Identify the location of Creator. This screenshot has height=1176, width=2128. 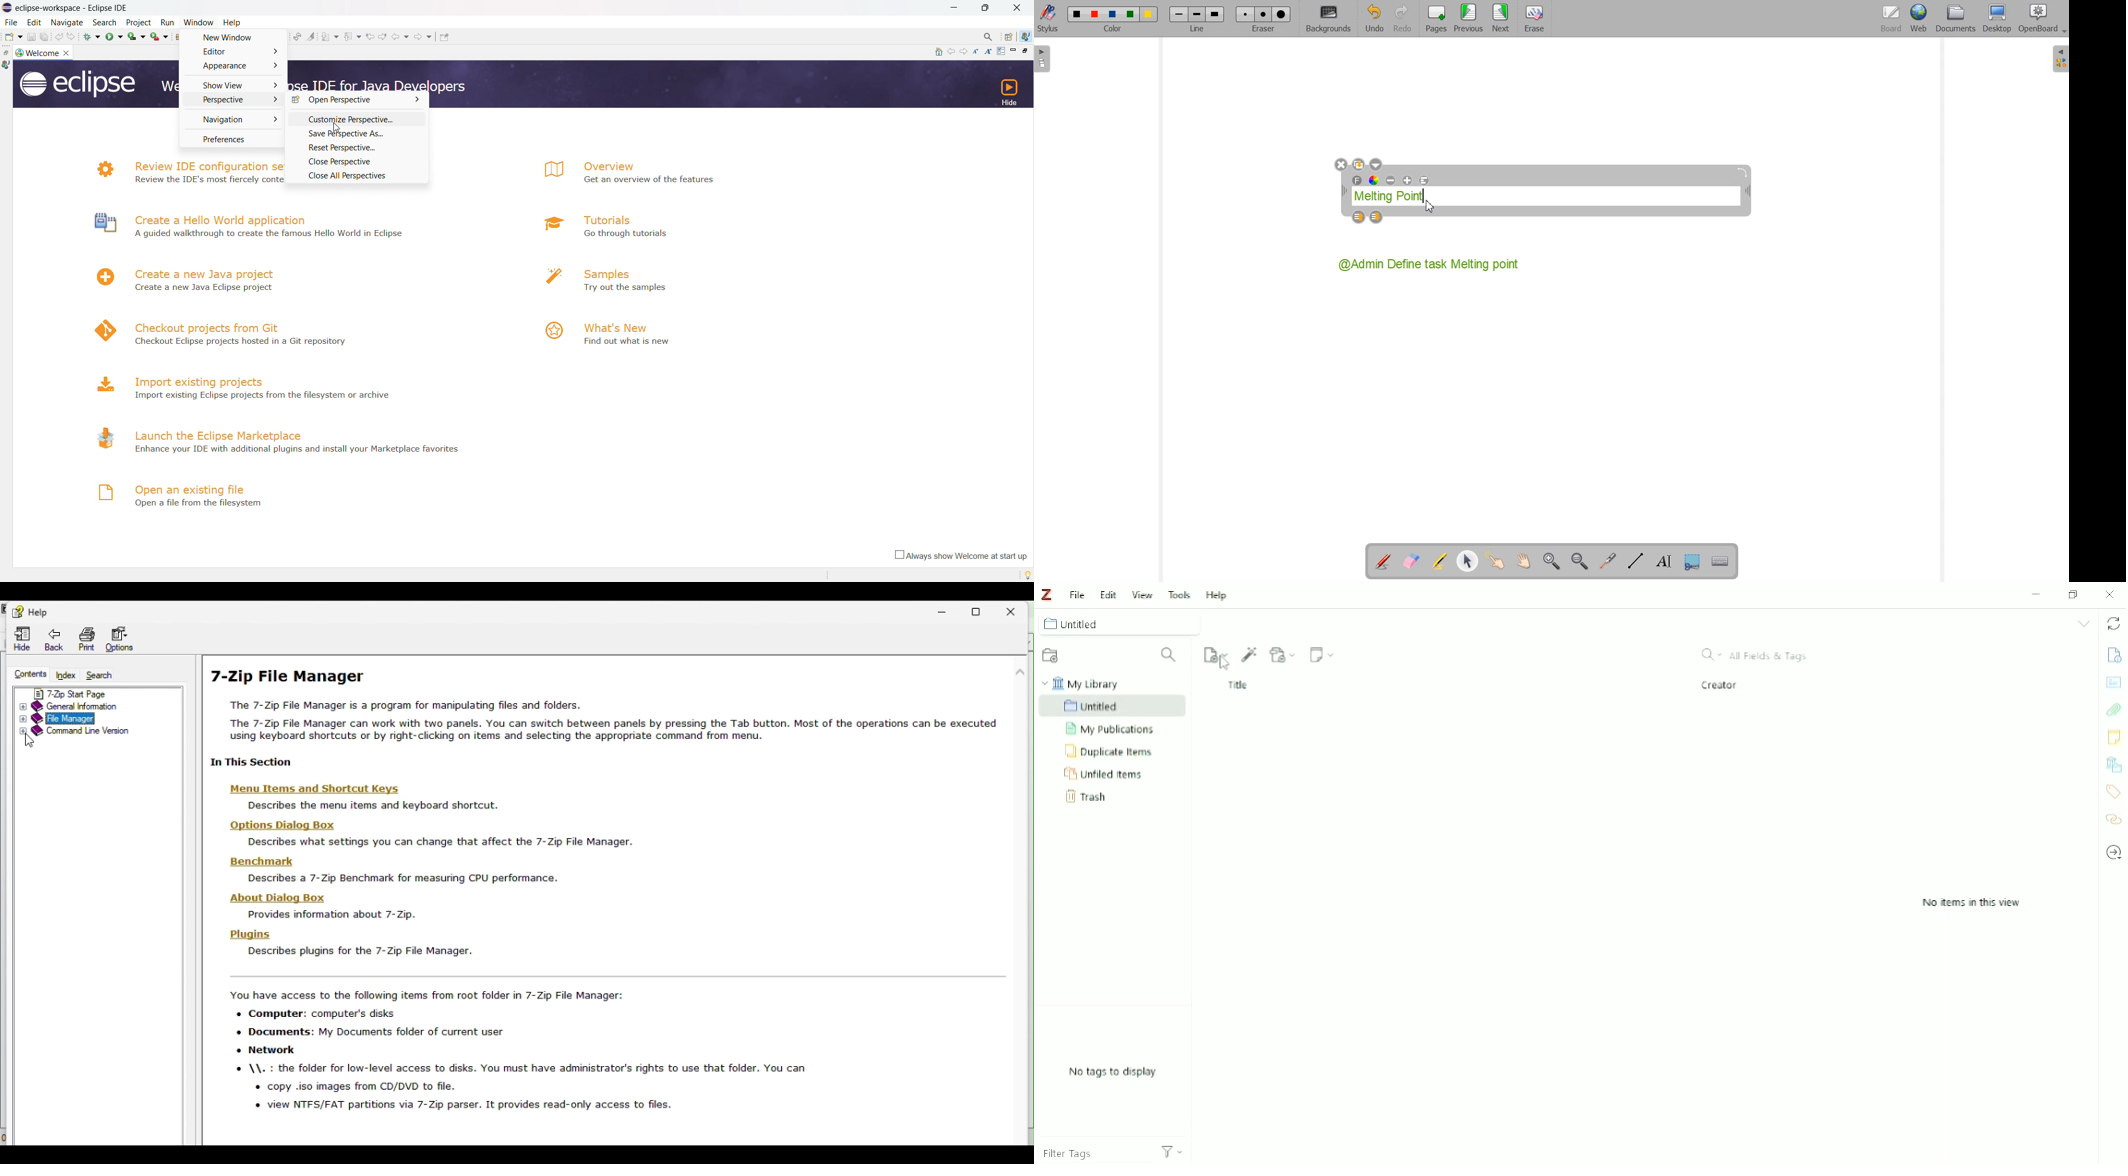
(1721, 686).